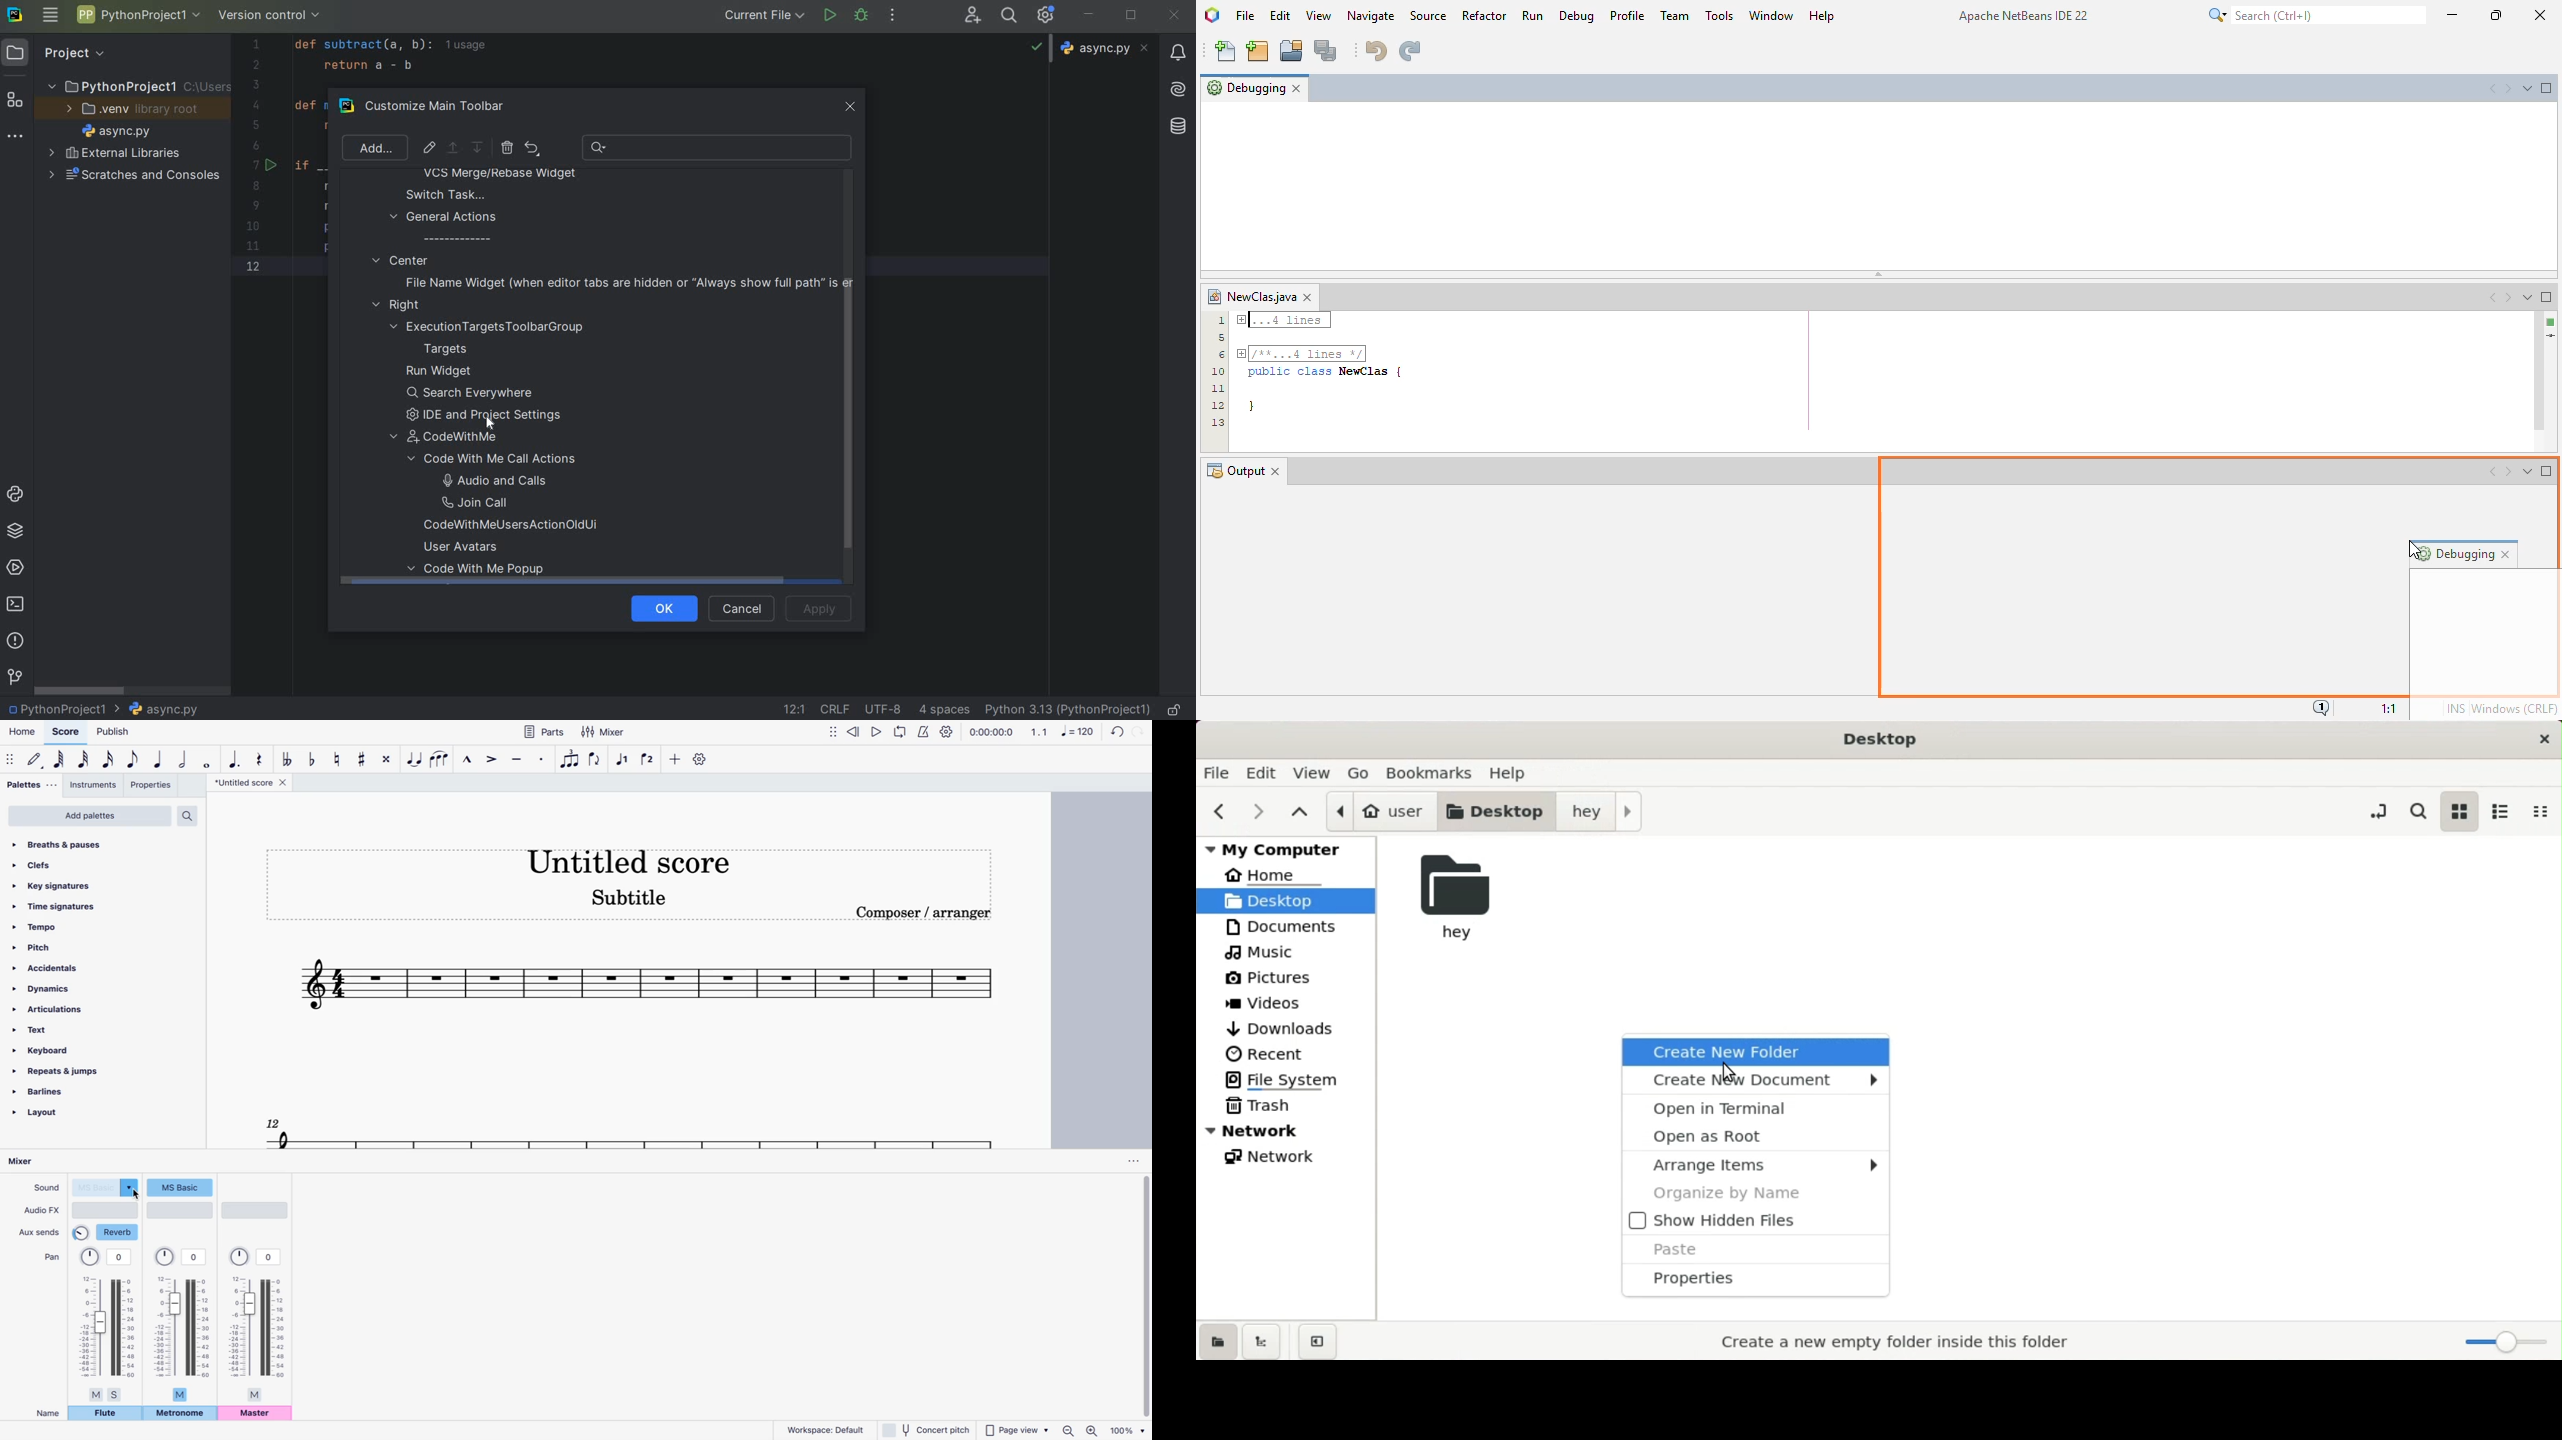 The width and height of the screenshot is (2576, 1456). Describe the element at coordinates (625, 282) in the screenshot. I see `file name widget` at that location.